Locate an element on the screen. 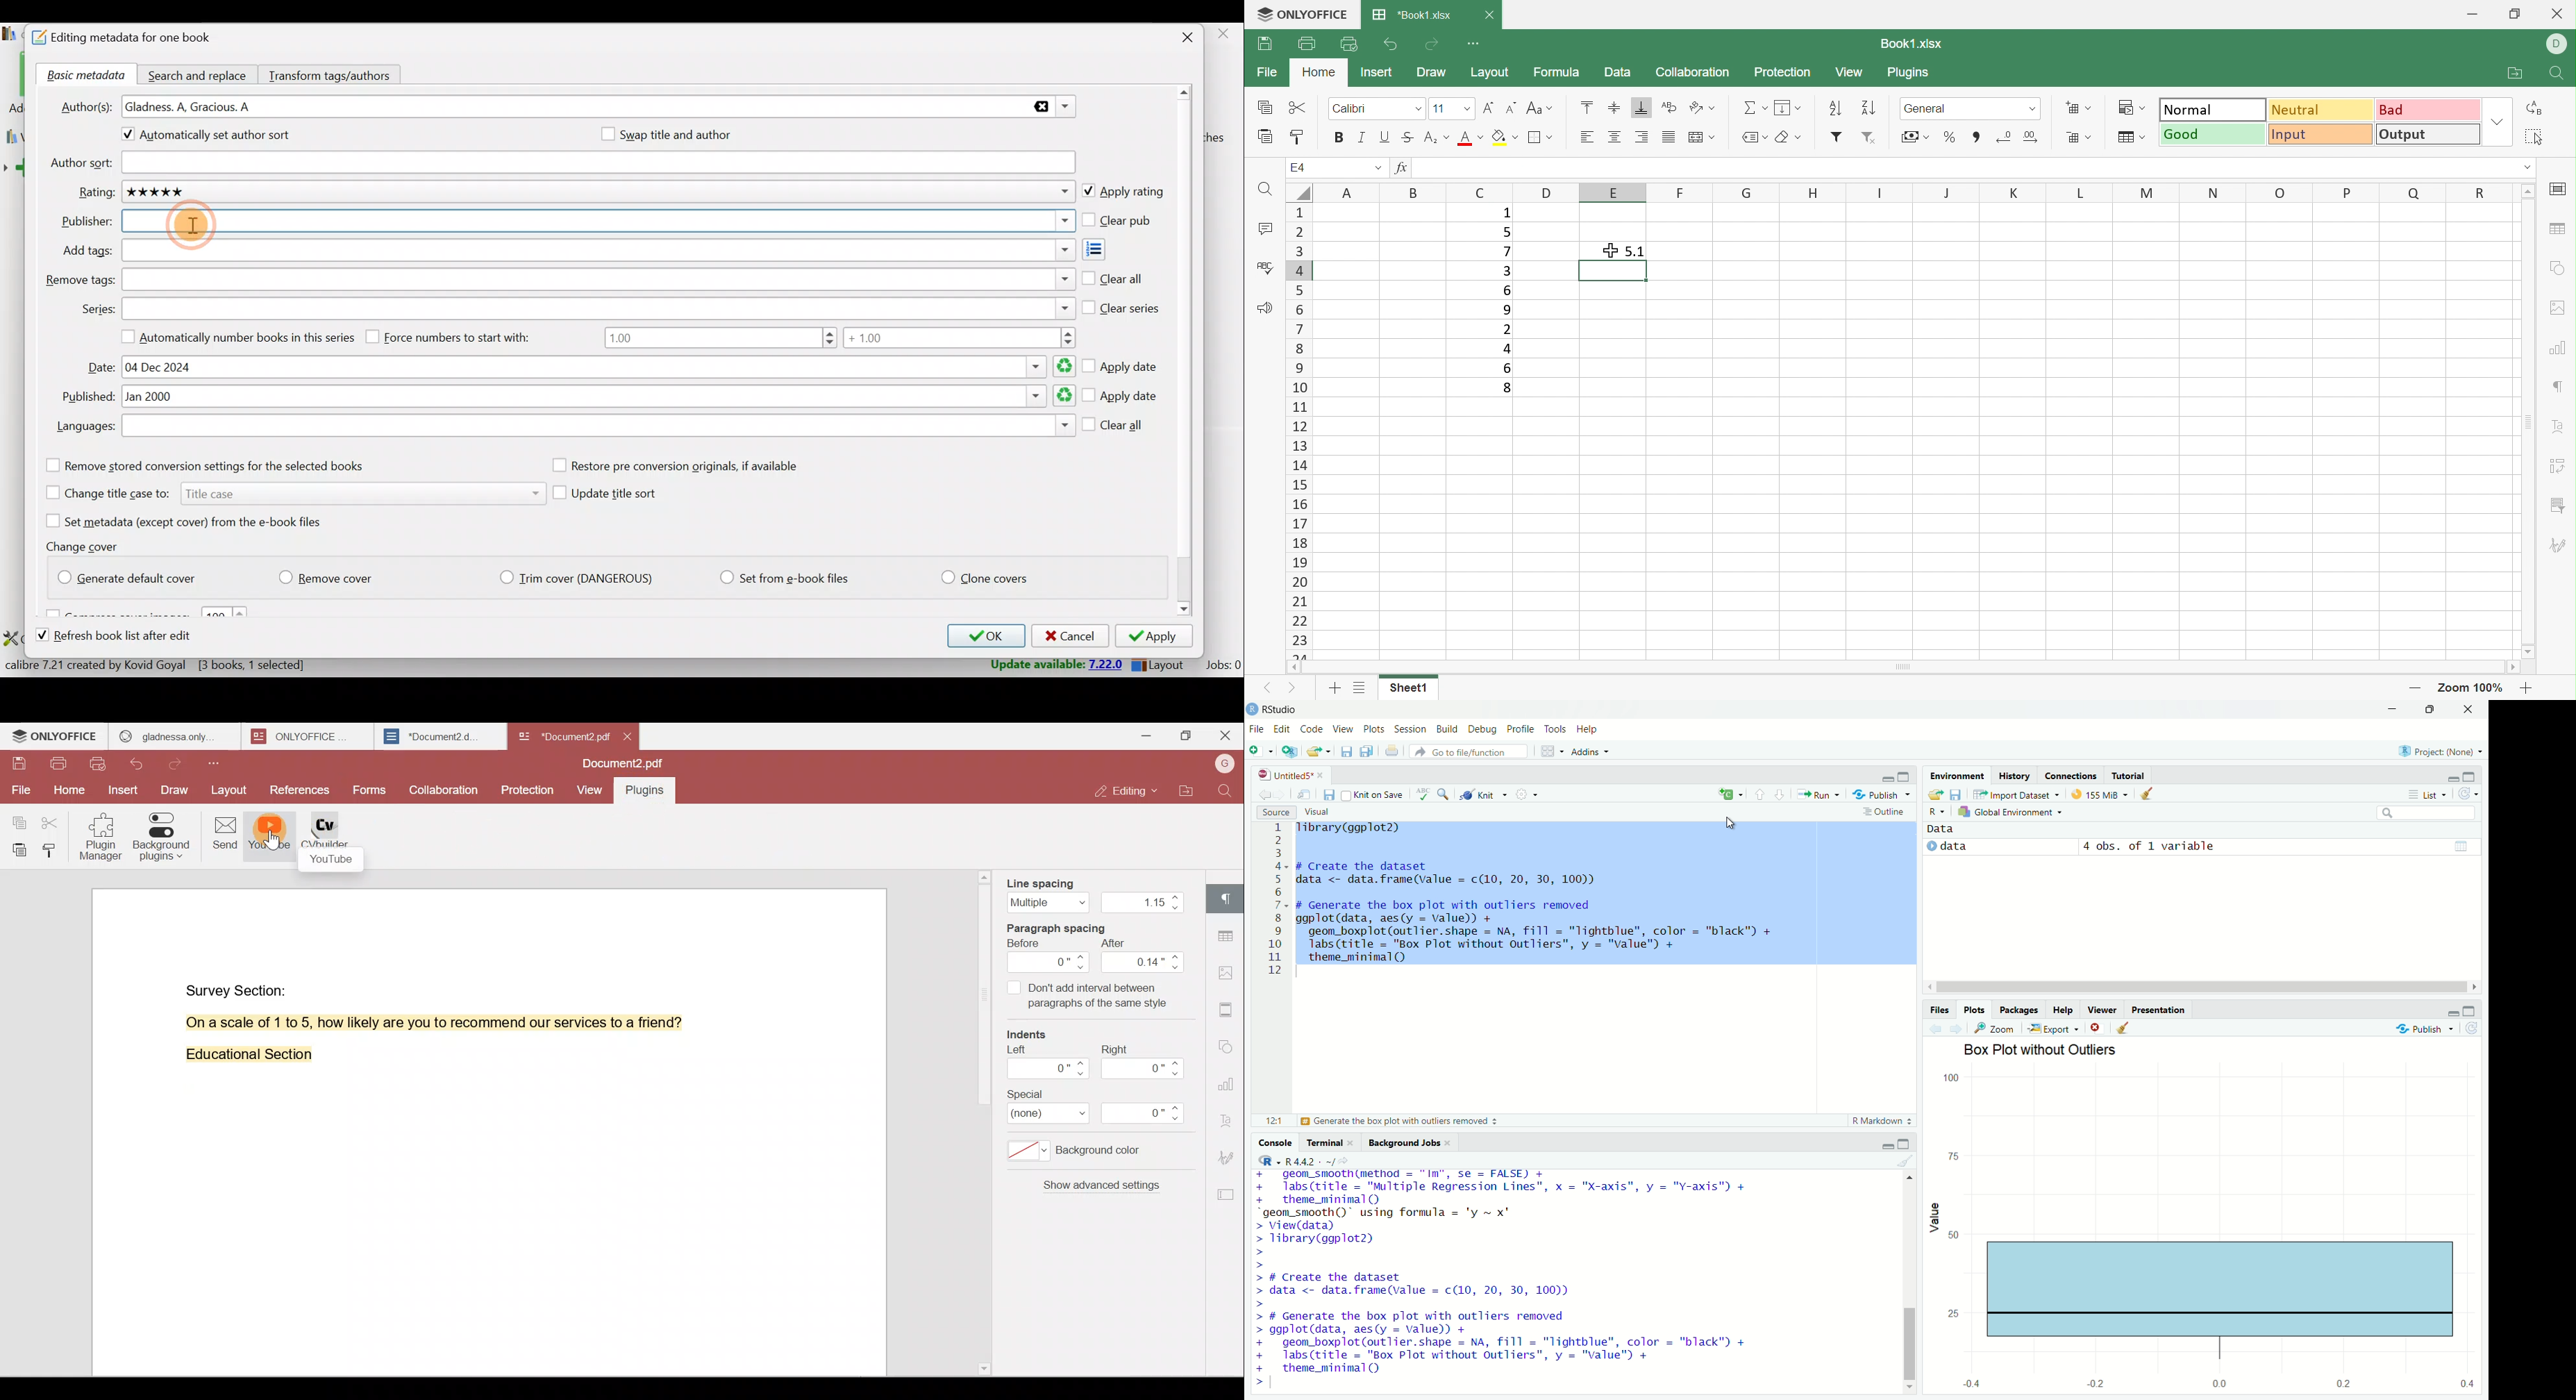  Restore Down is located at coordinates (2518, 13).